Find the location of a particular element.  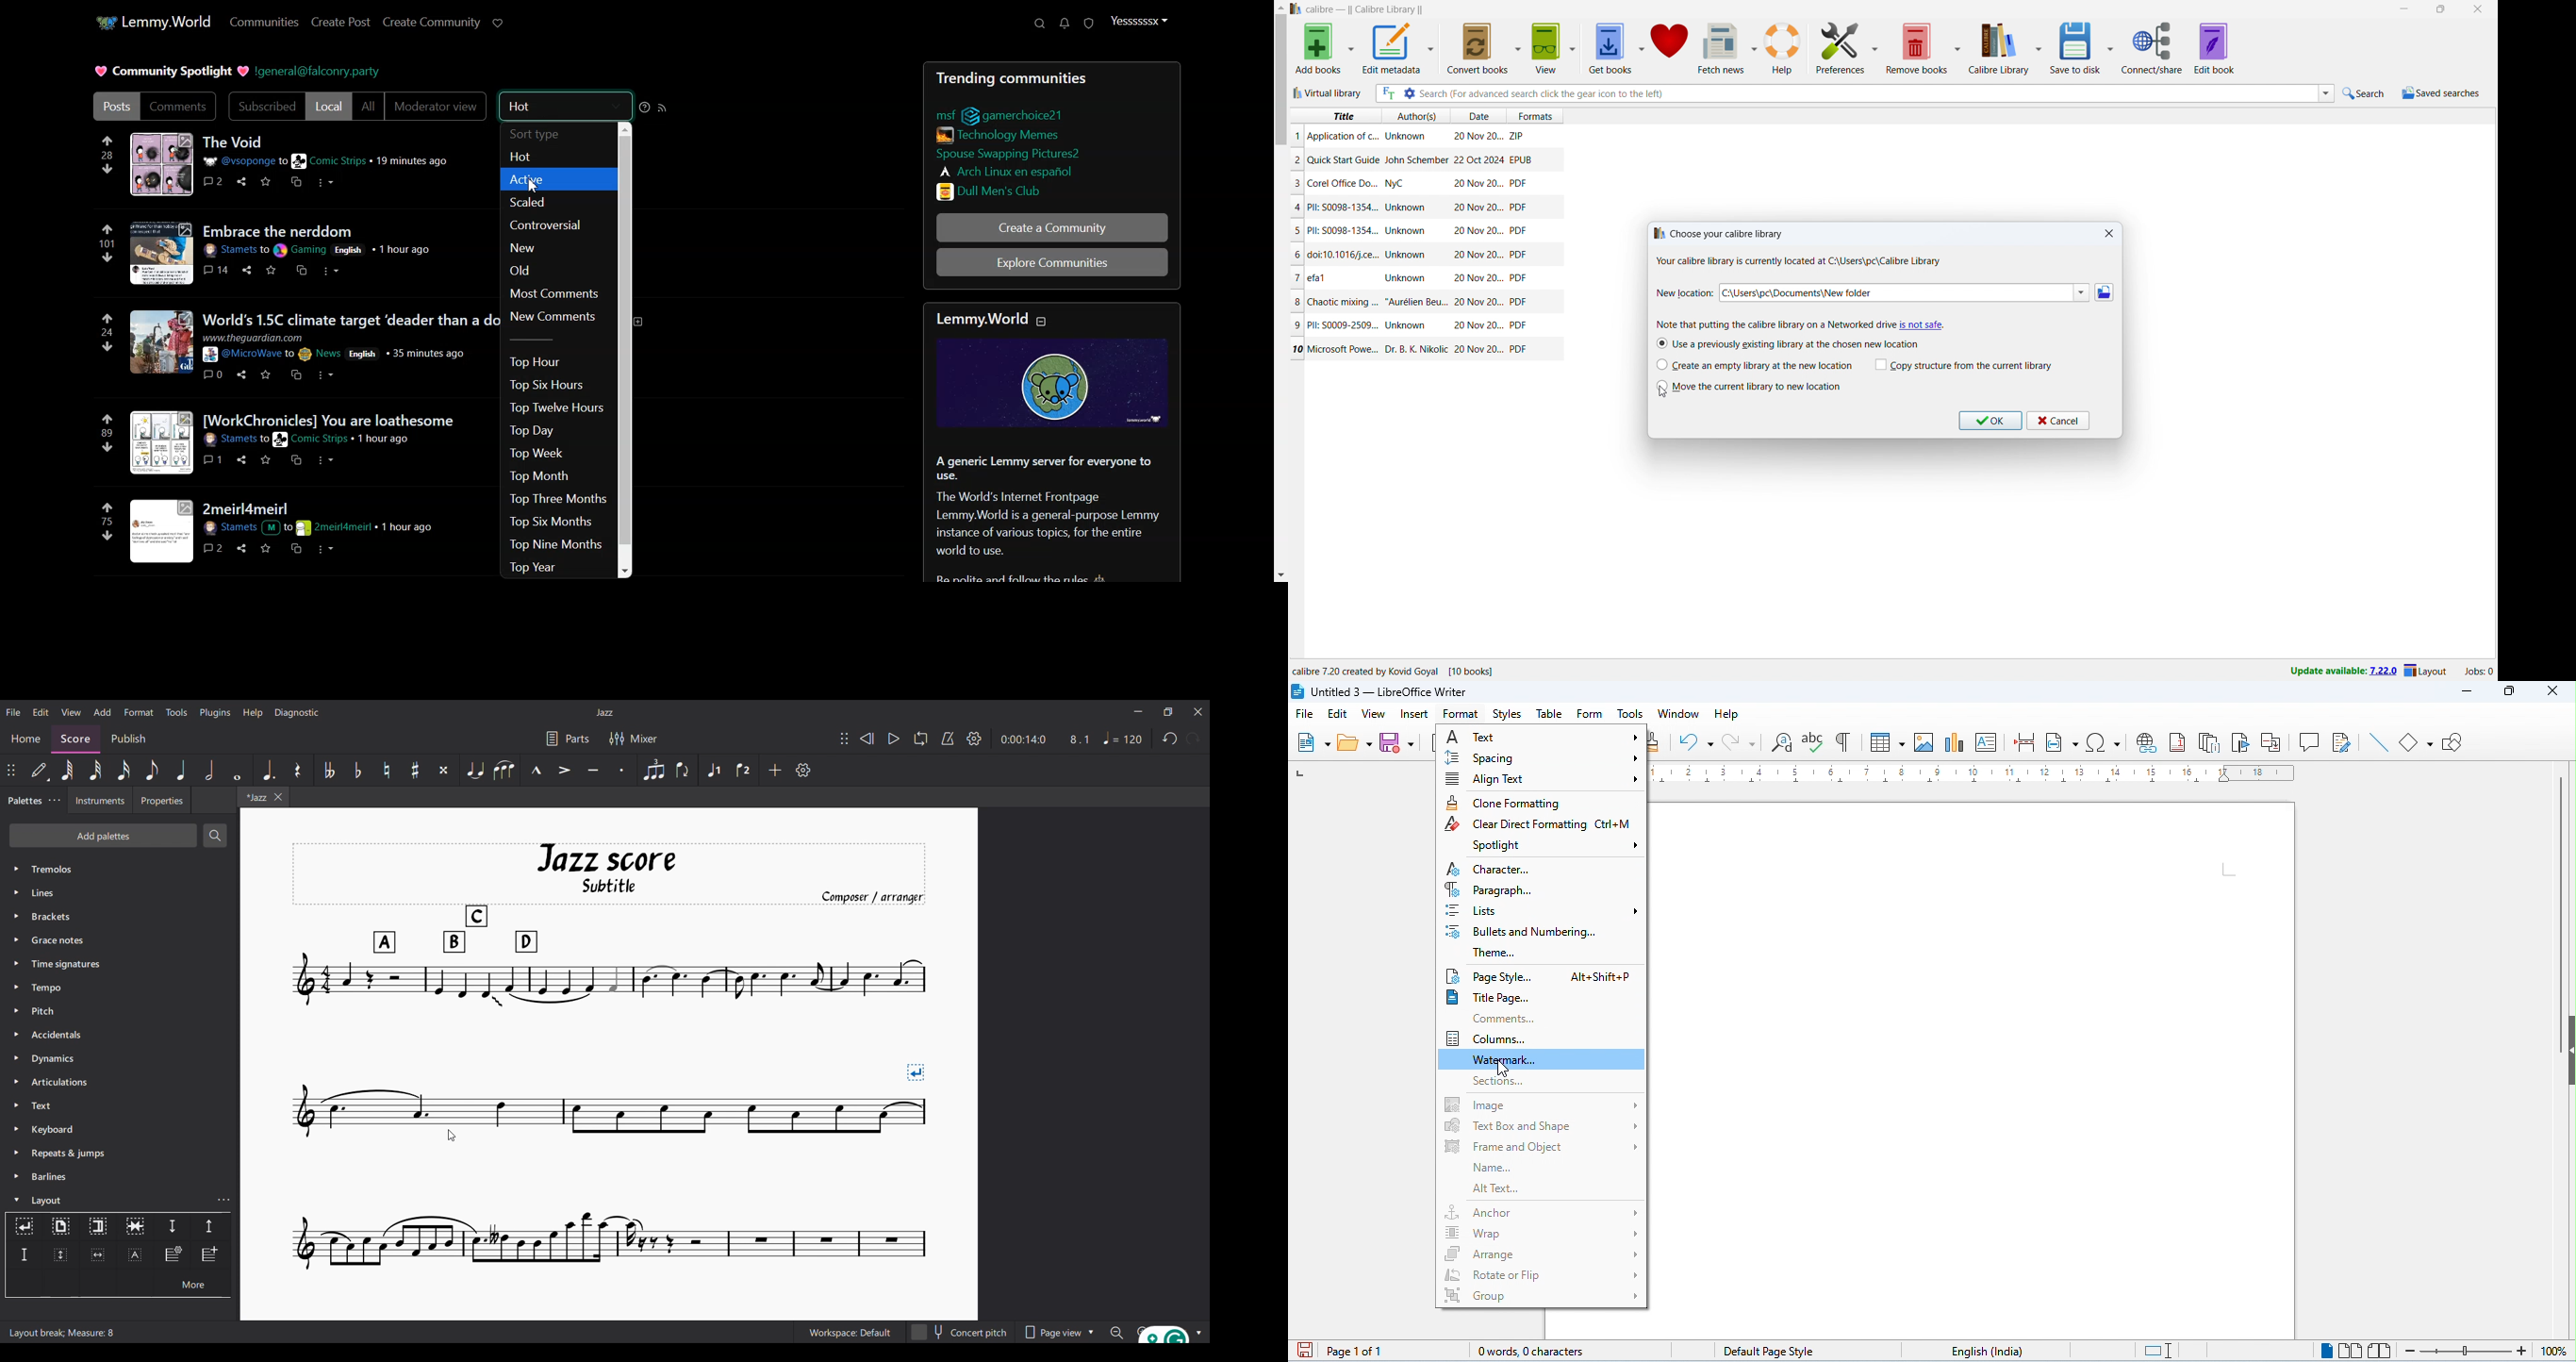

cancel is located at coordinates (2058, 421).